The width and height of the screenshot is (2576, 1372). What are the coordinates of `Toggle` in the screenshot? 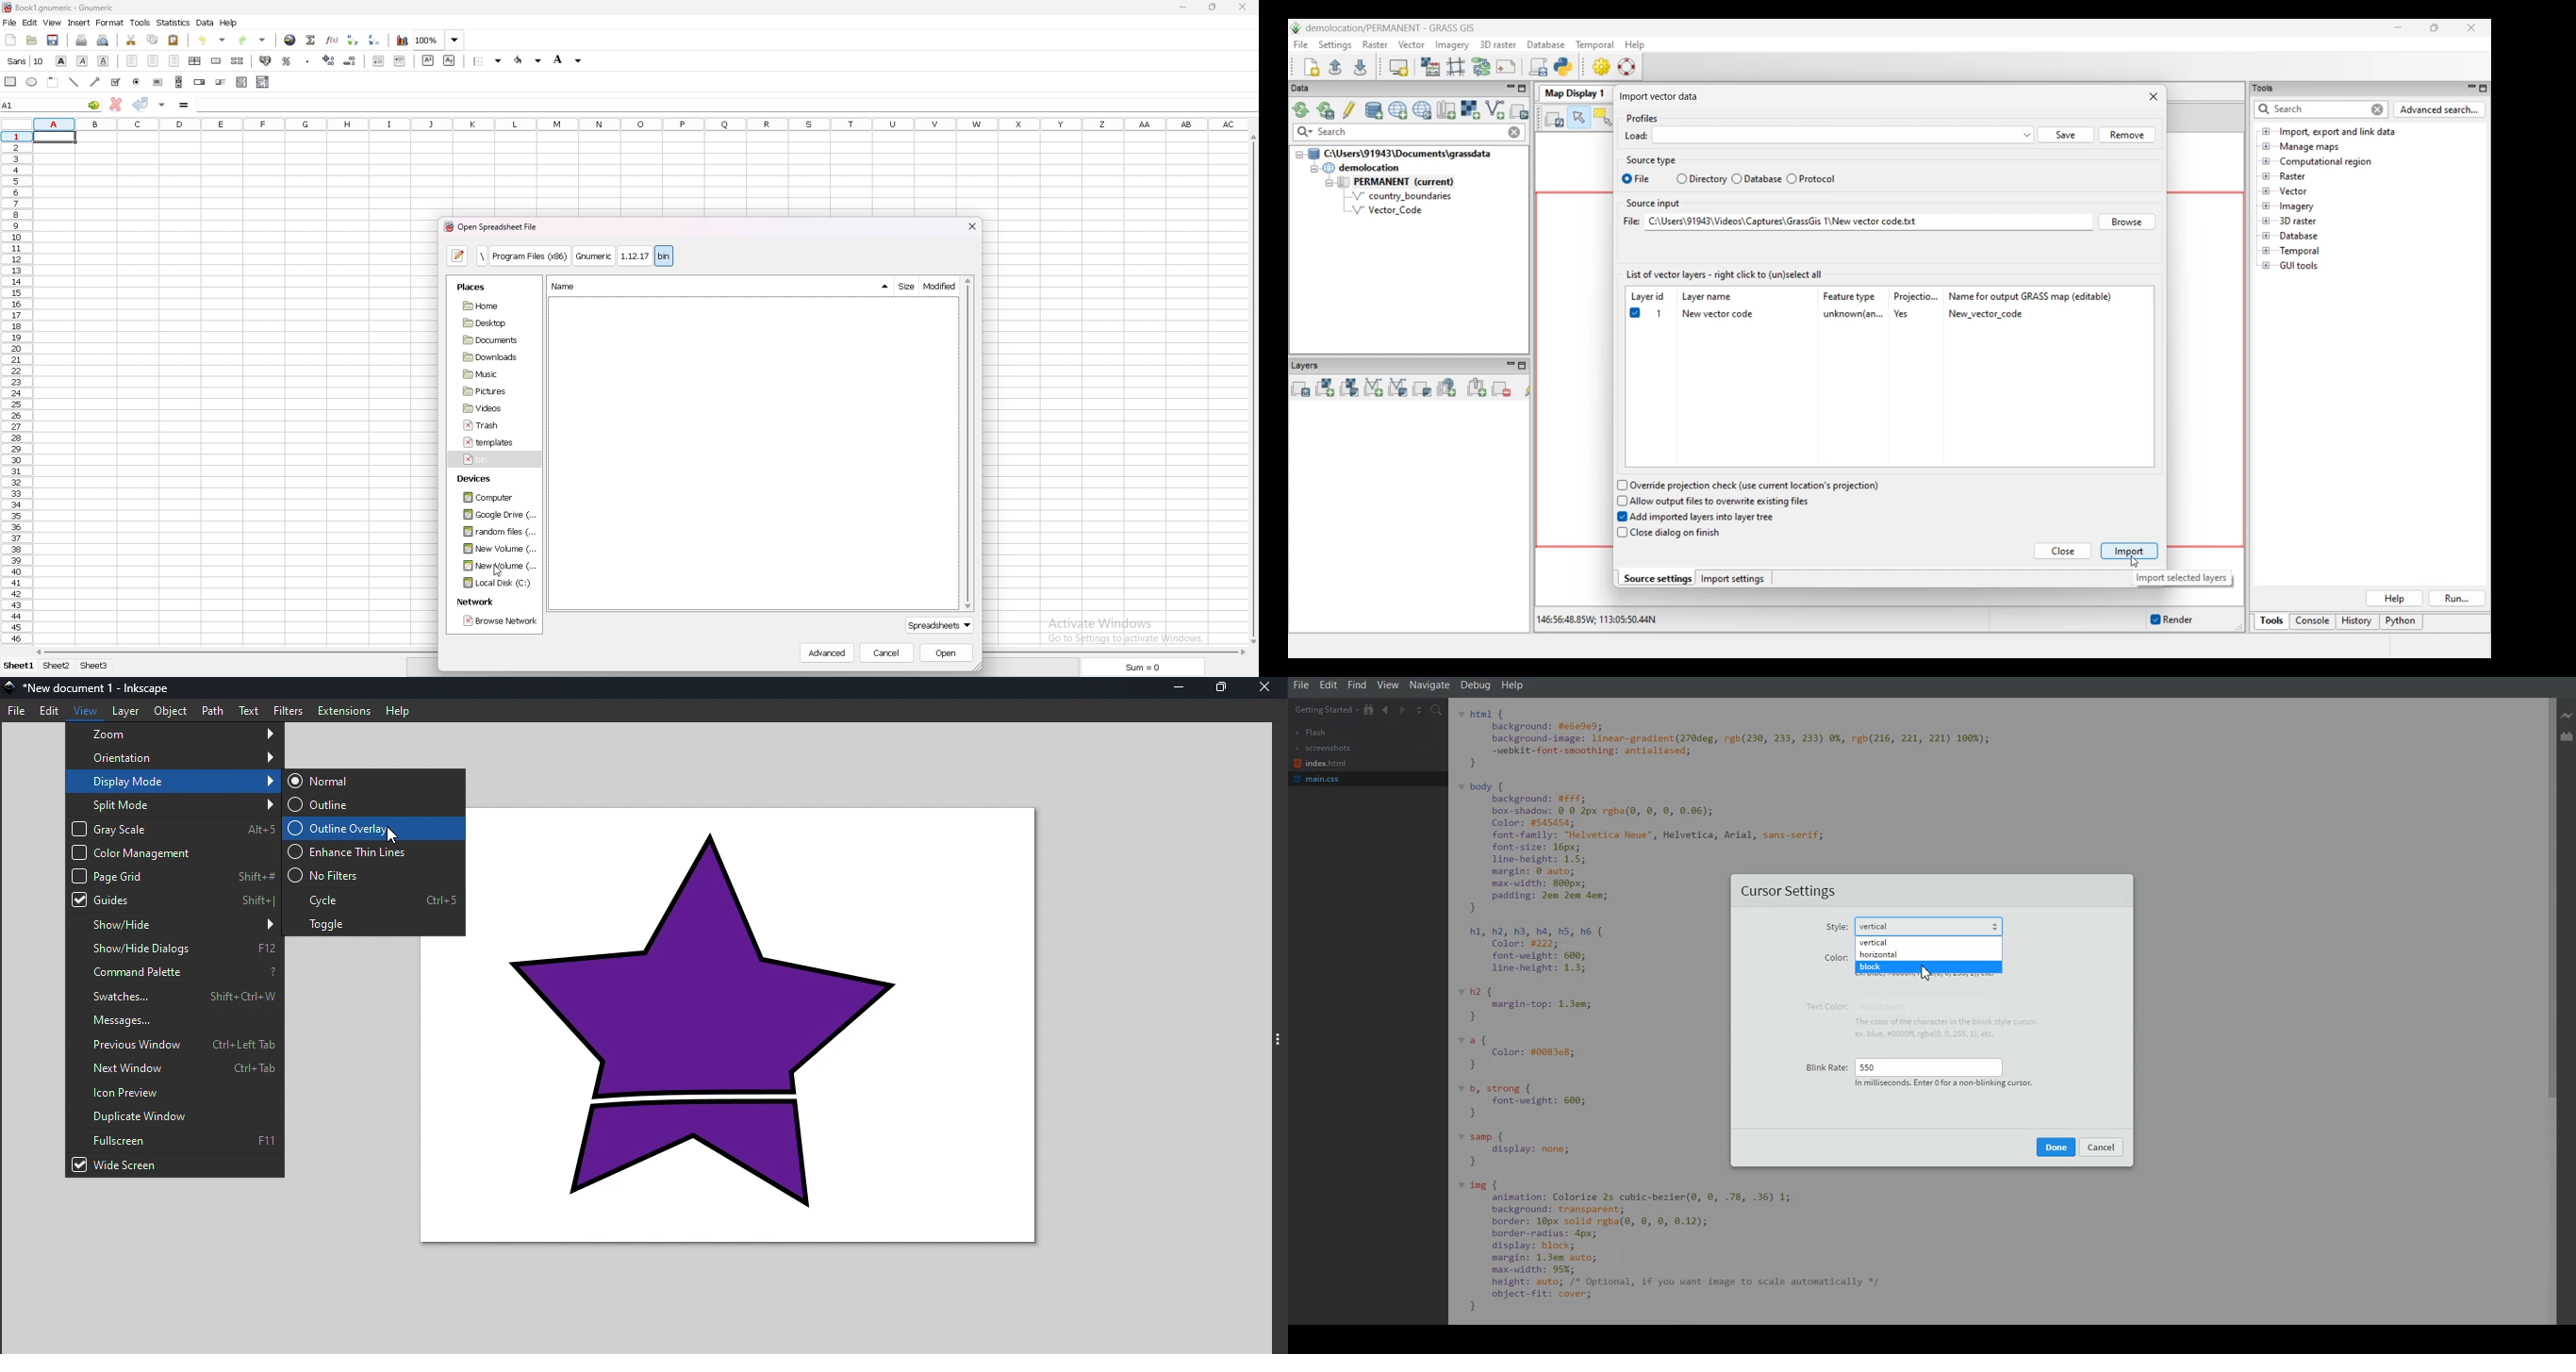 It's located at (372, 923).